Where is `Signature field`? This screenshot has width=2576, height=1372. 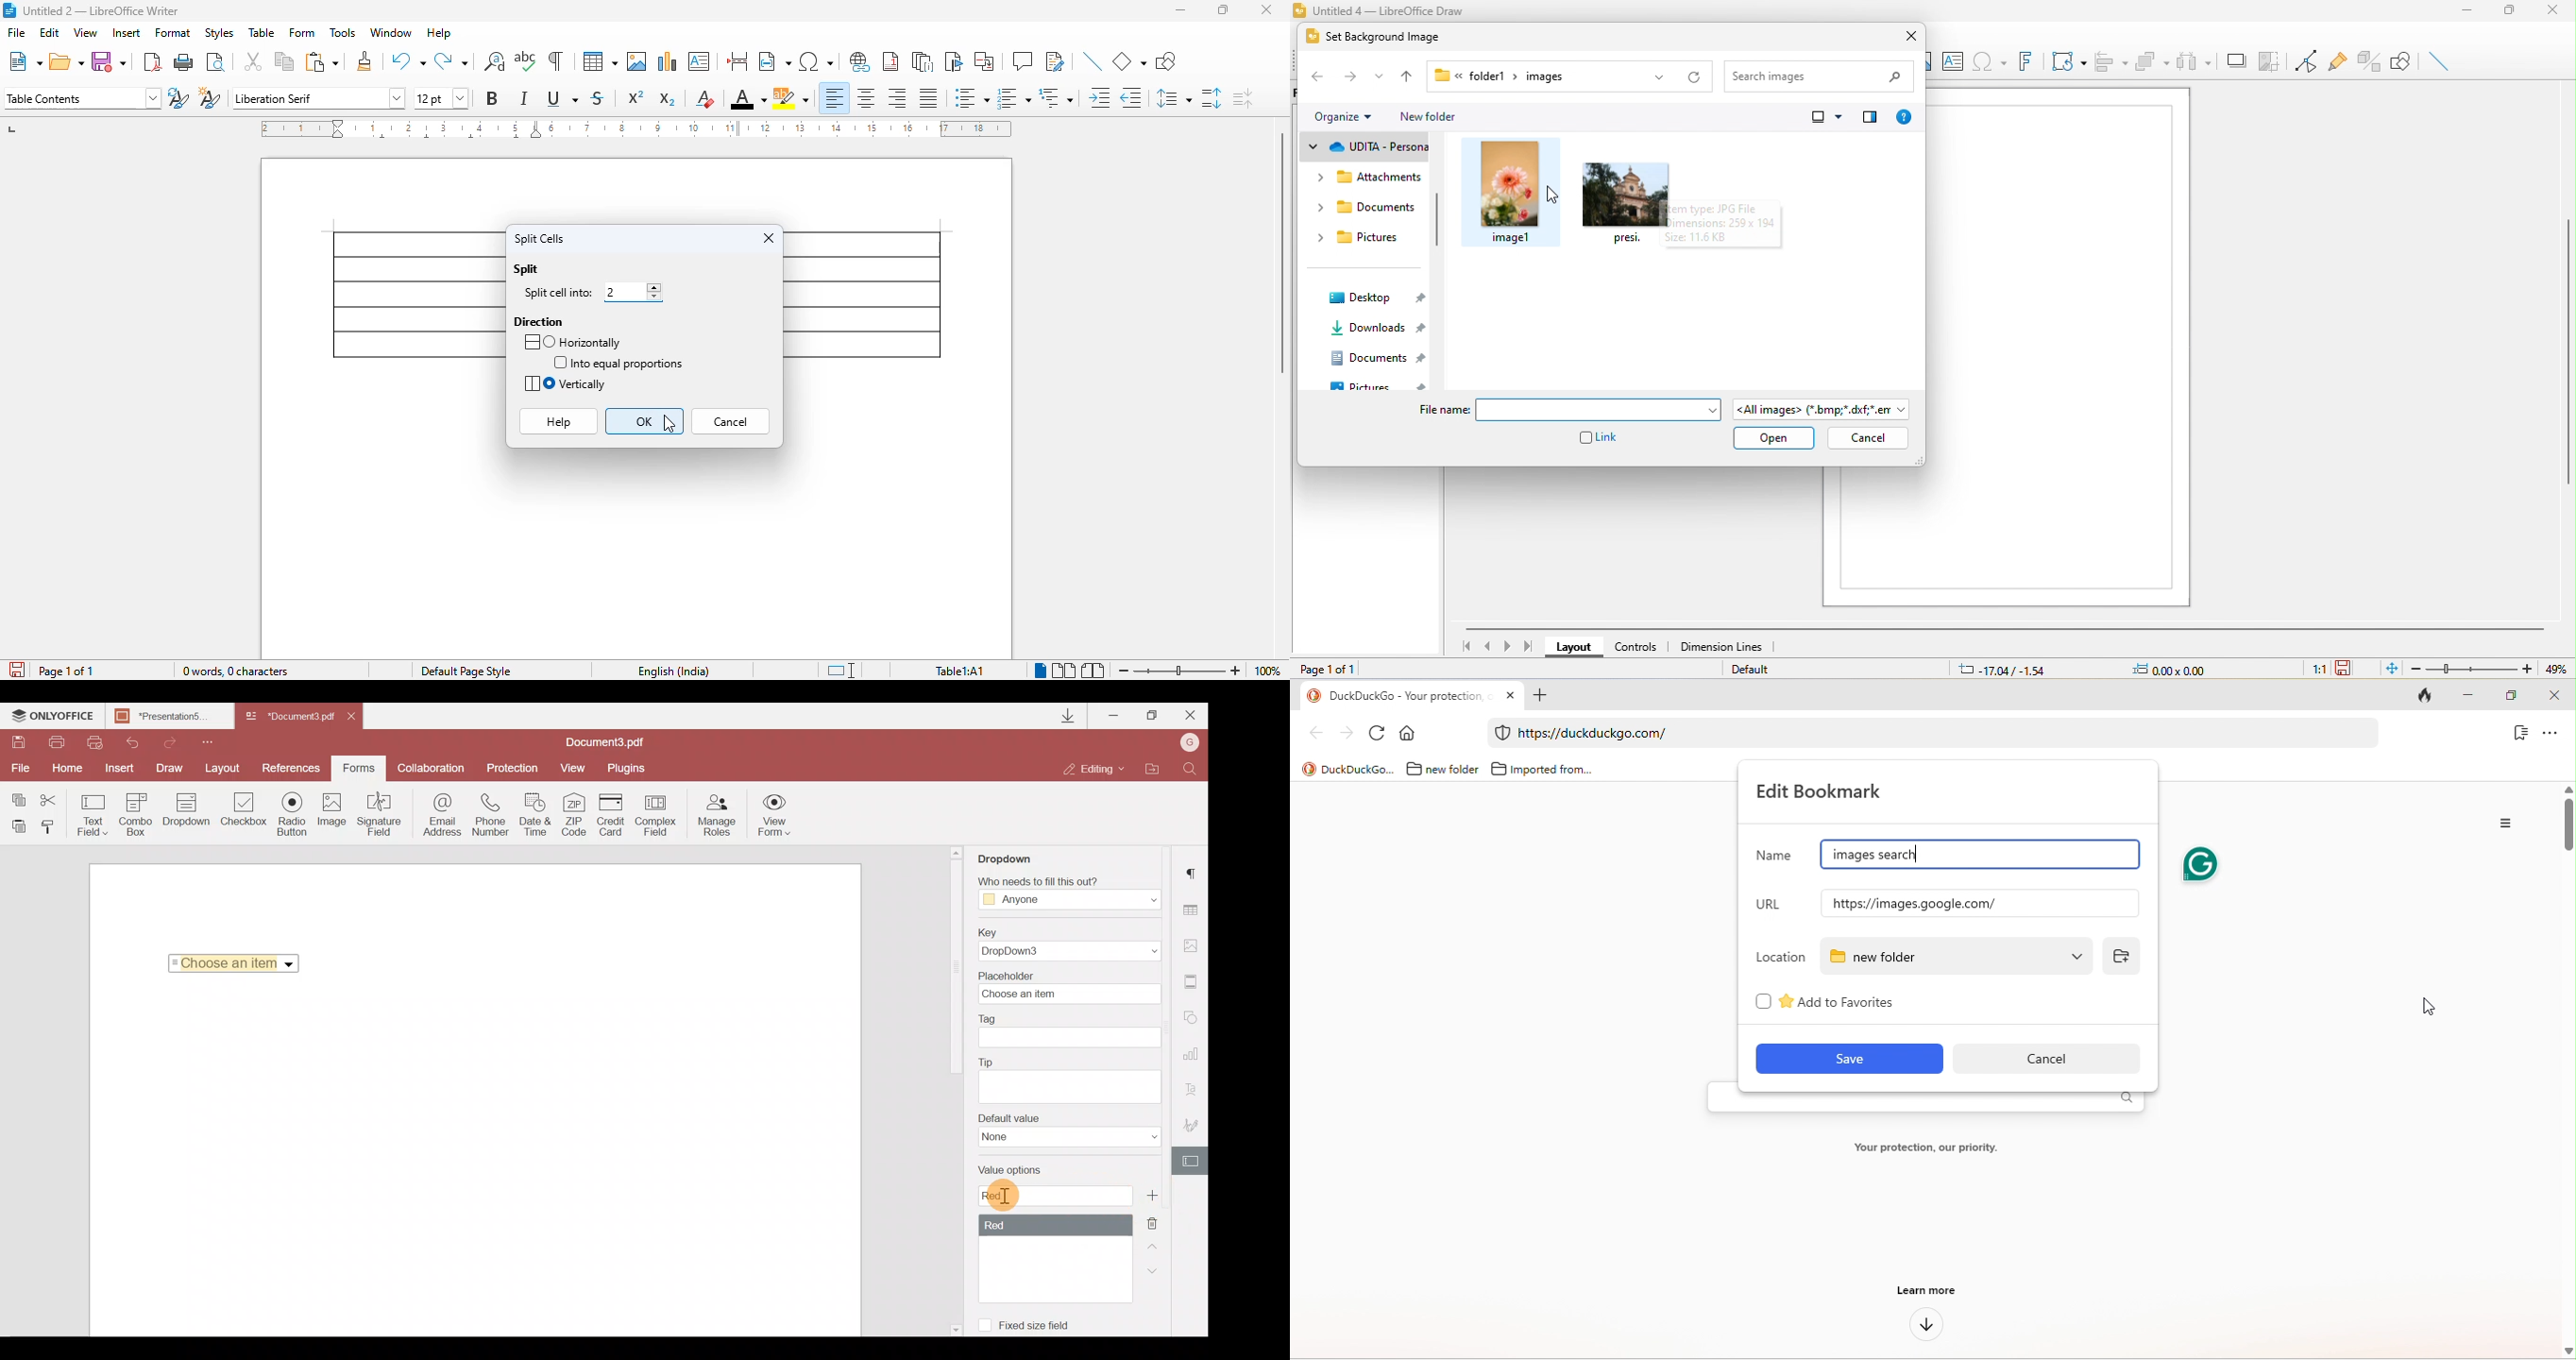 Signature field is located at coordinates (381, 817).